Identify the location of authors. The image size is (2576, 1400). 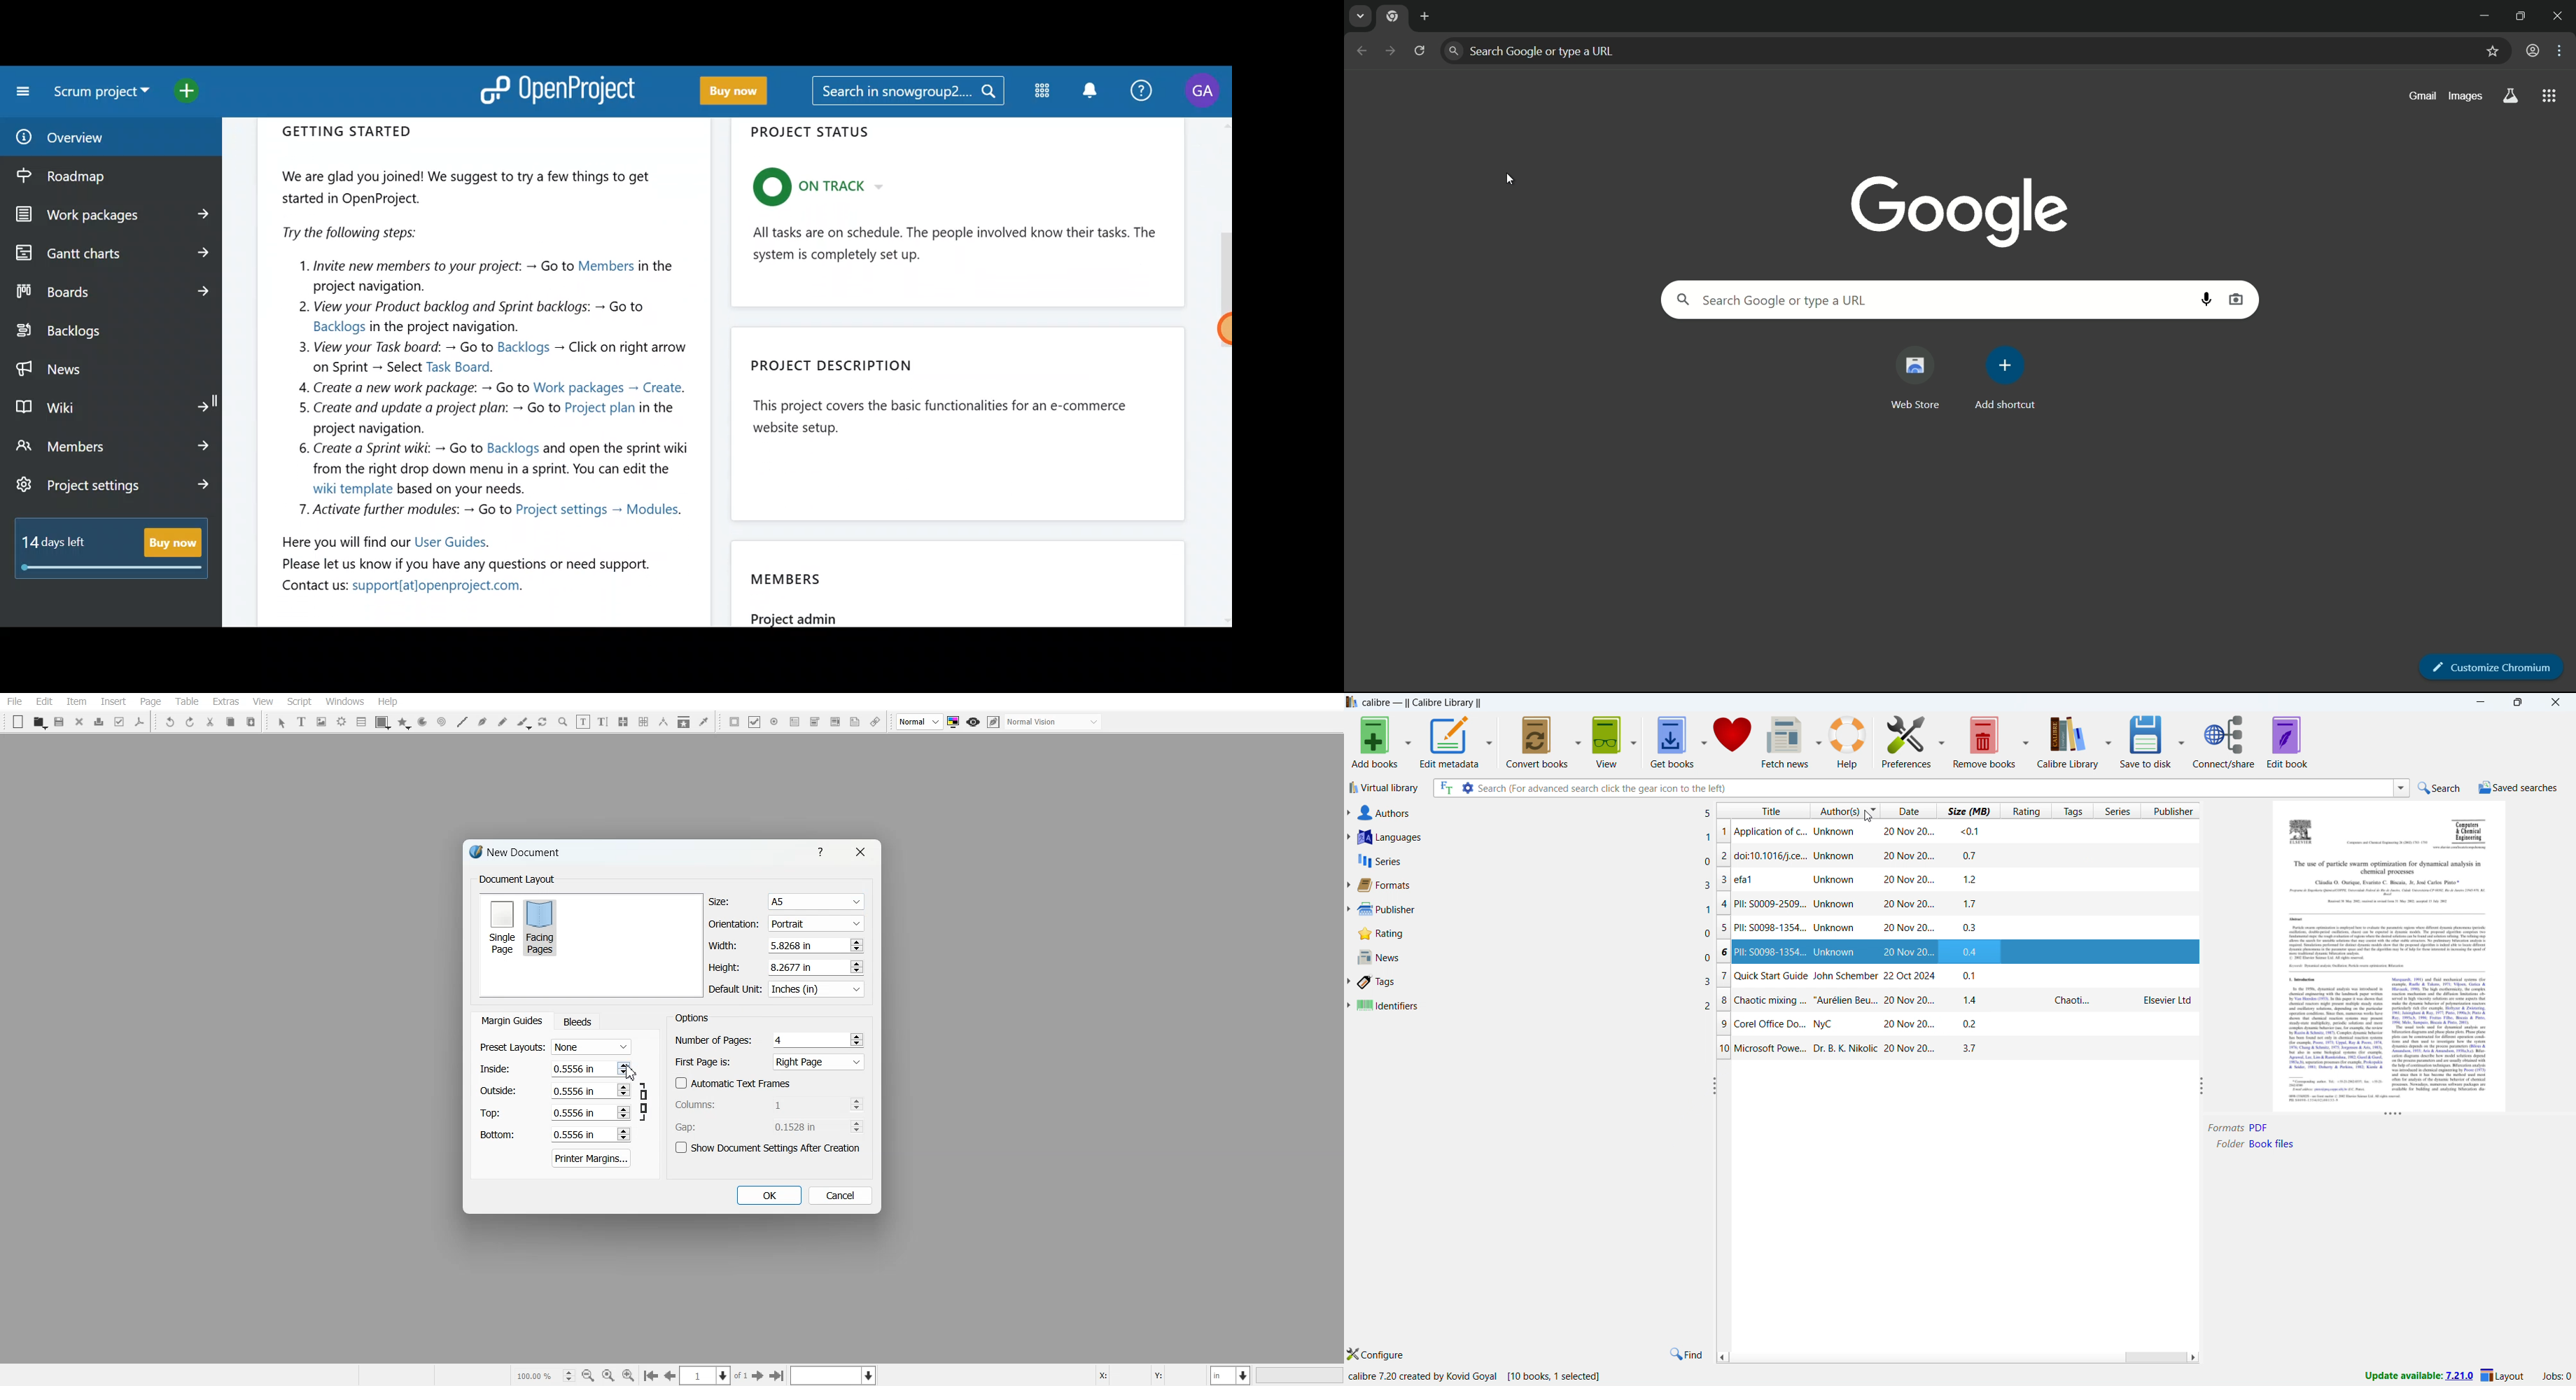
(1535, 812).